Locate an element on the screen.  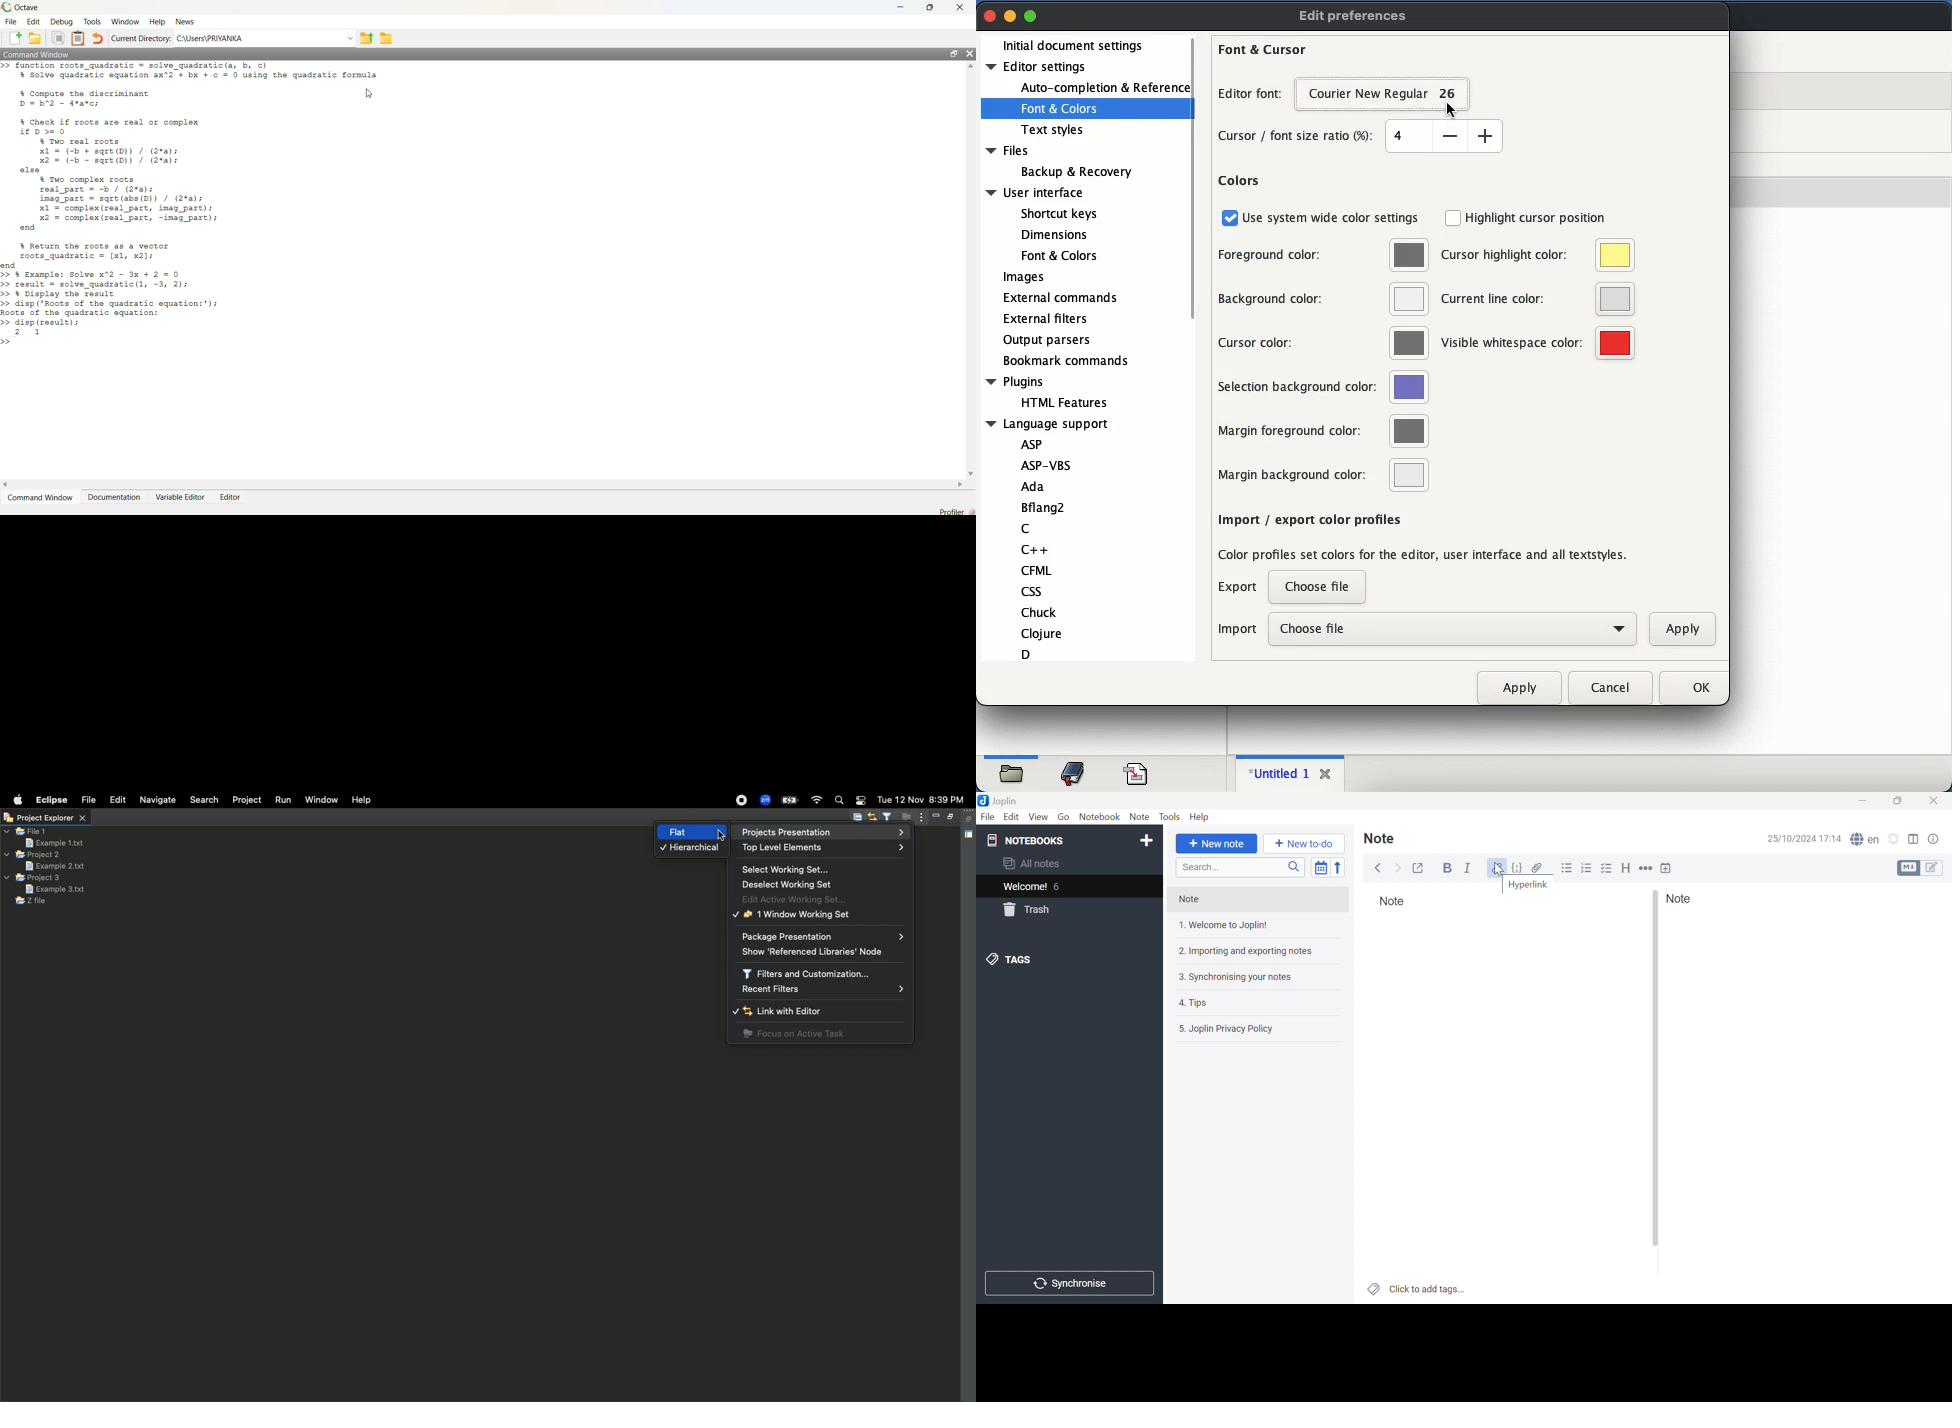
Debug is located at coordinates (60, 21).